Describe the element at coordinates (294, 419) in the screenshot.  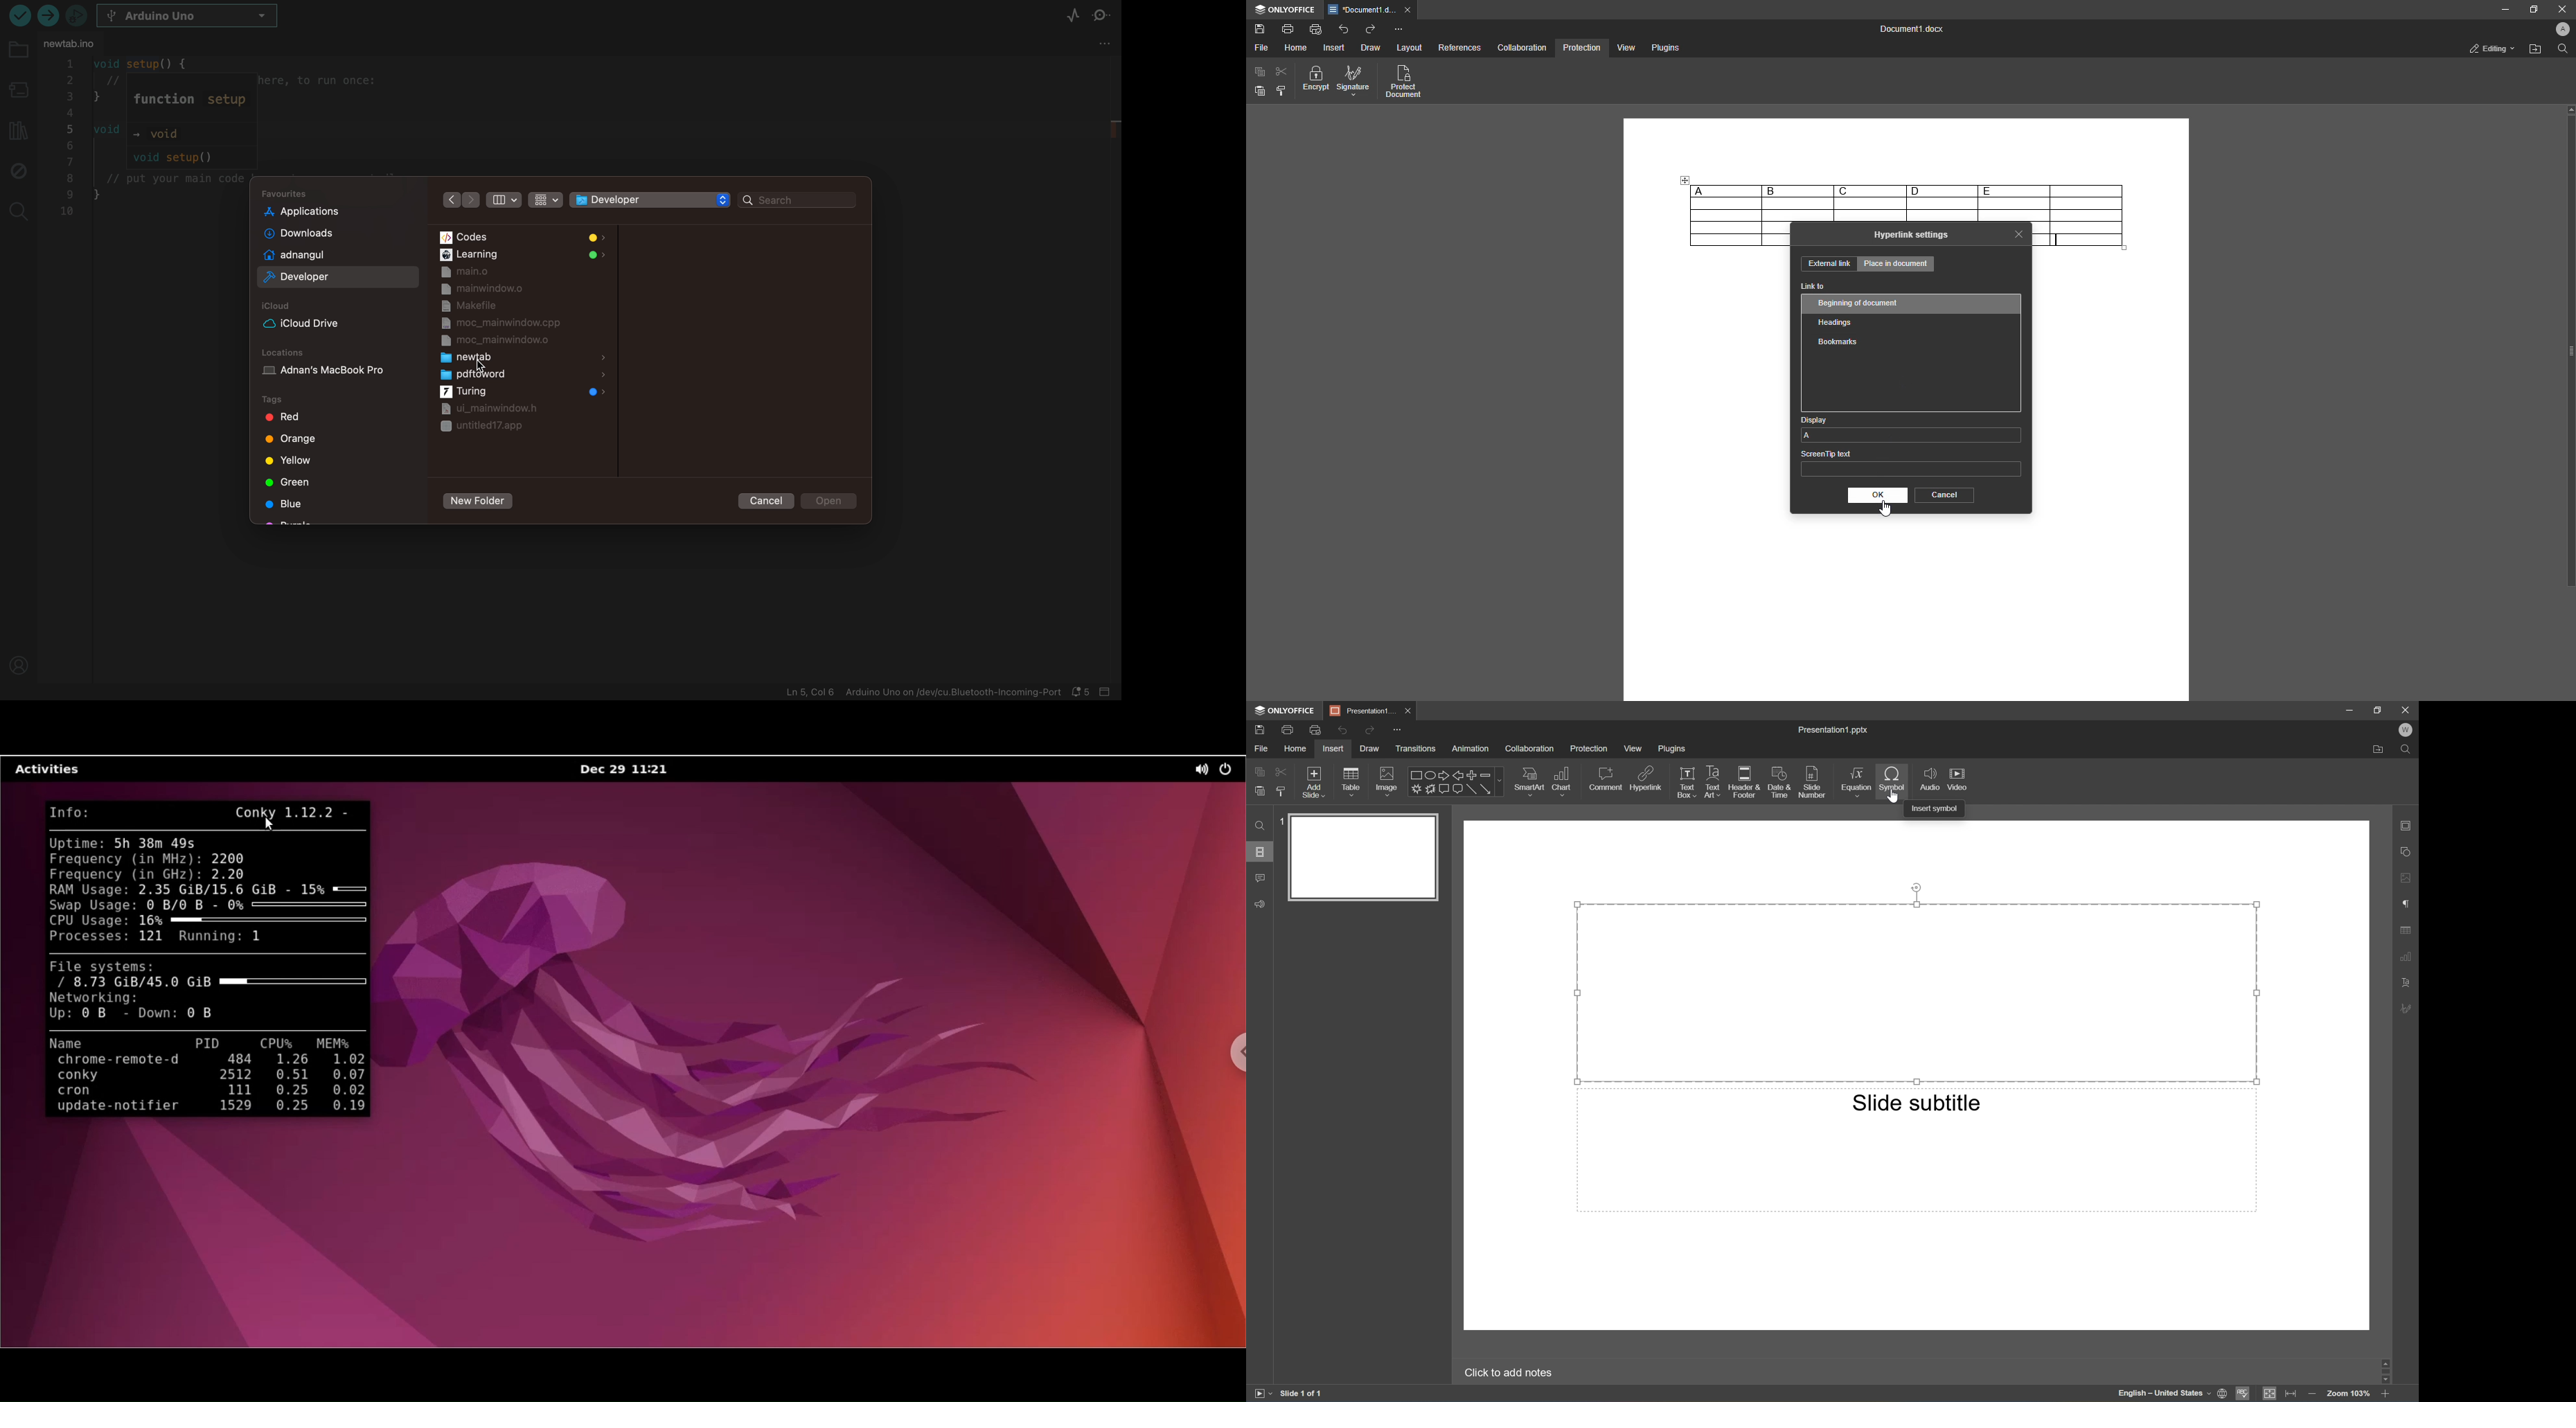
I see `tags` at that location.